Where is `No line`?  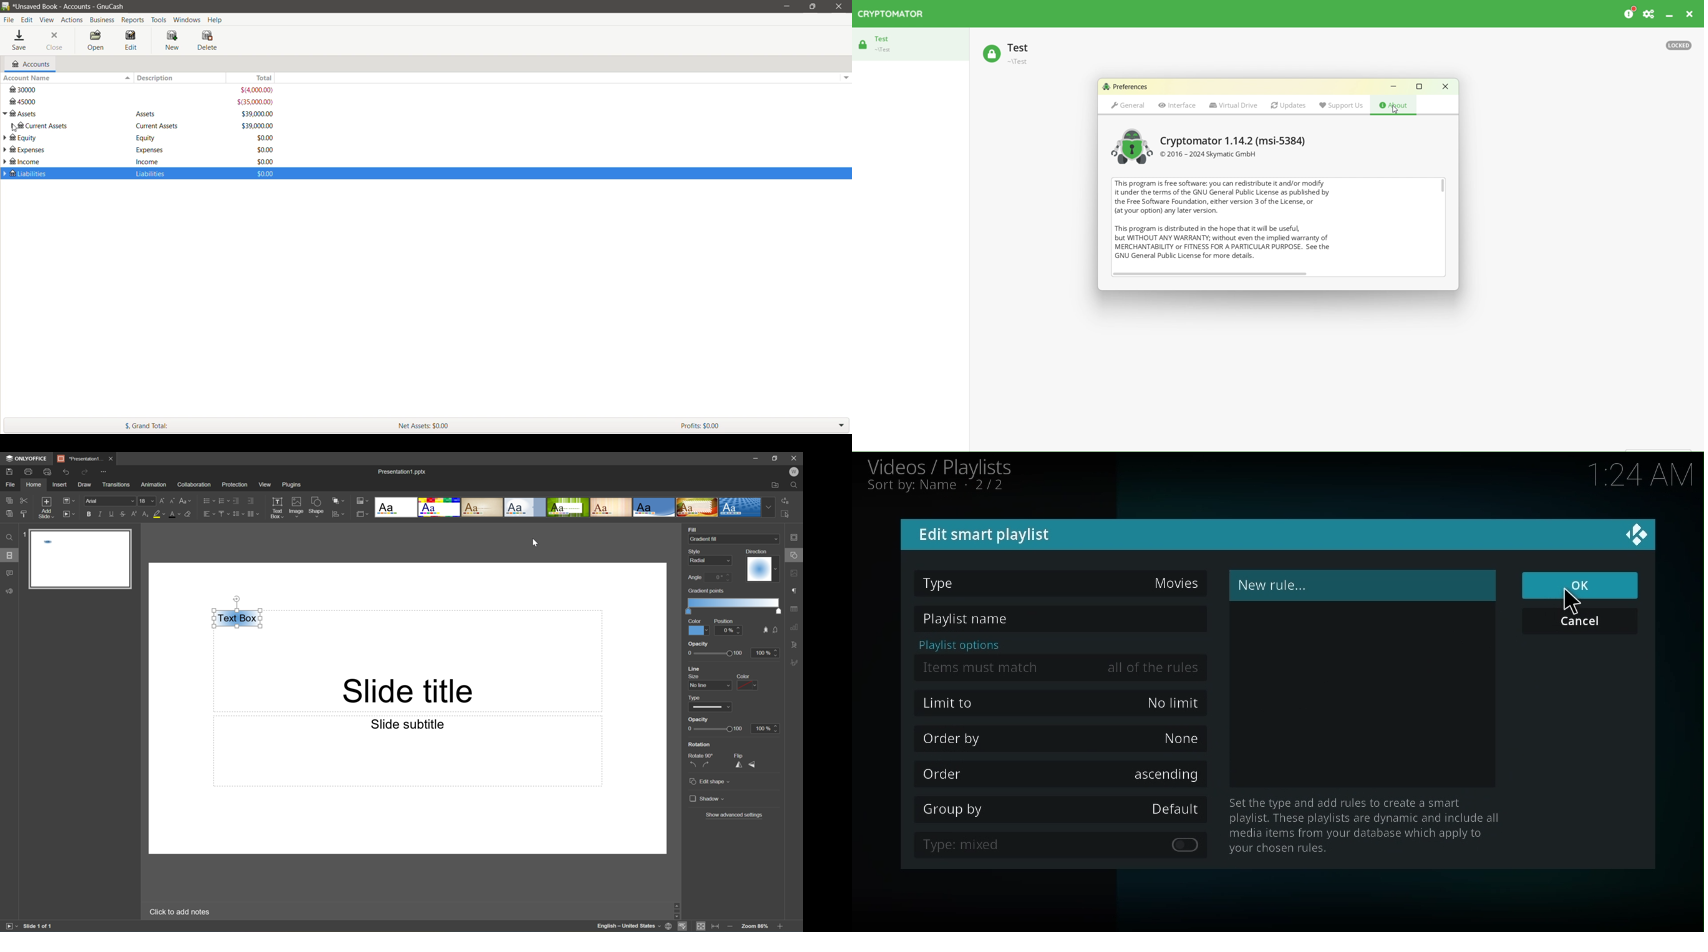
No line is located at coordinates (709, 685).